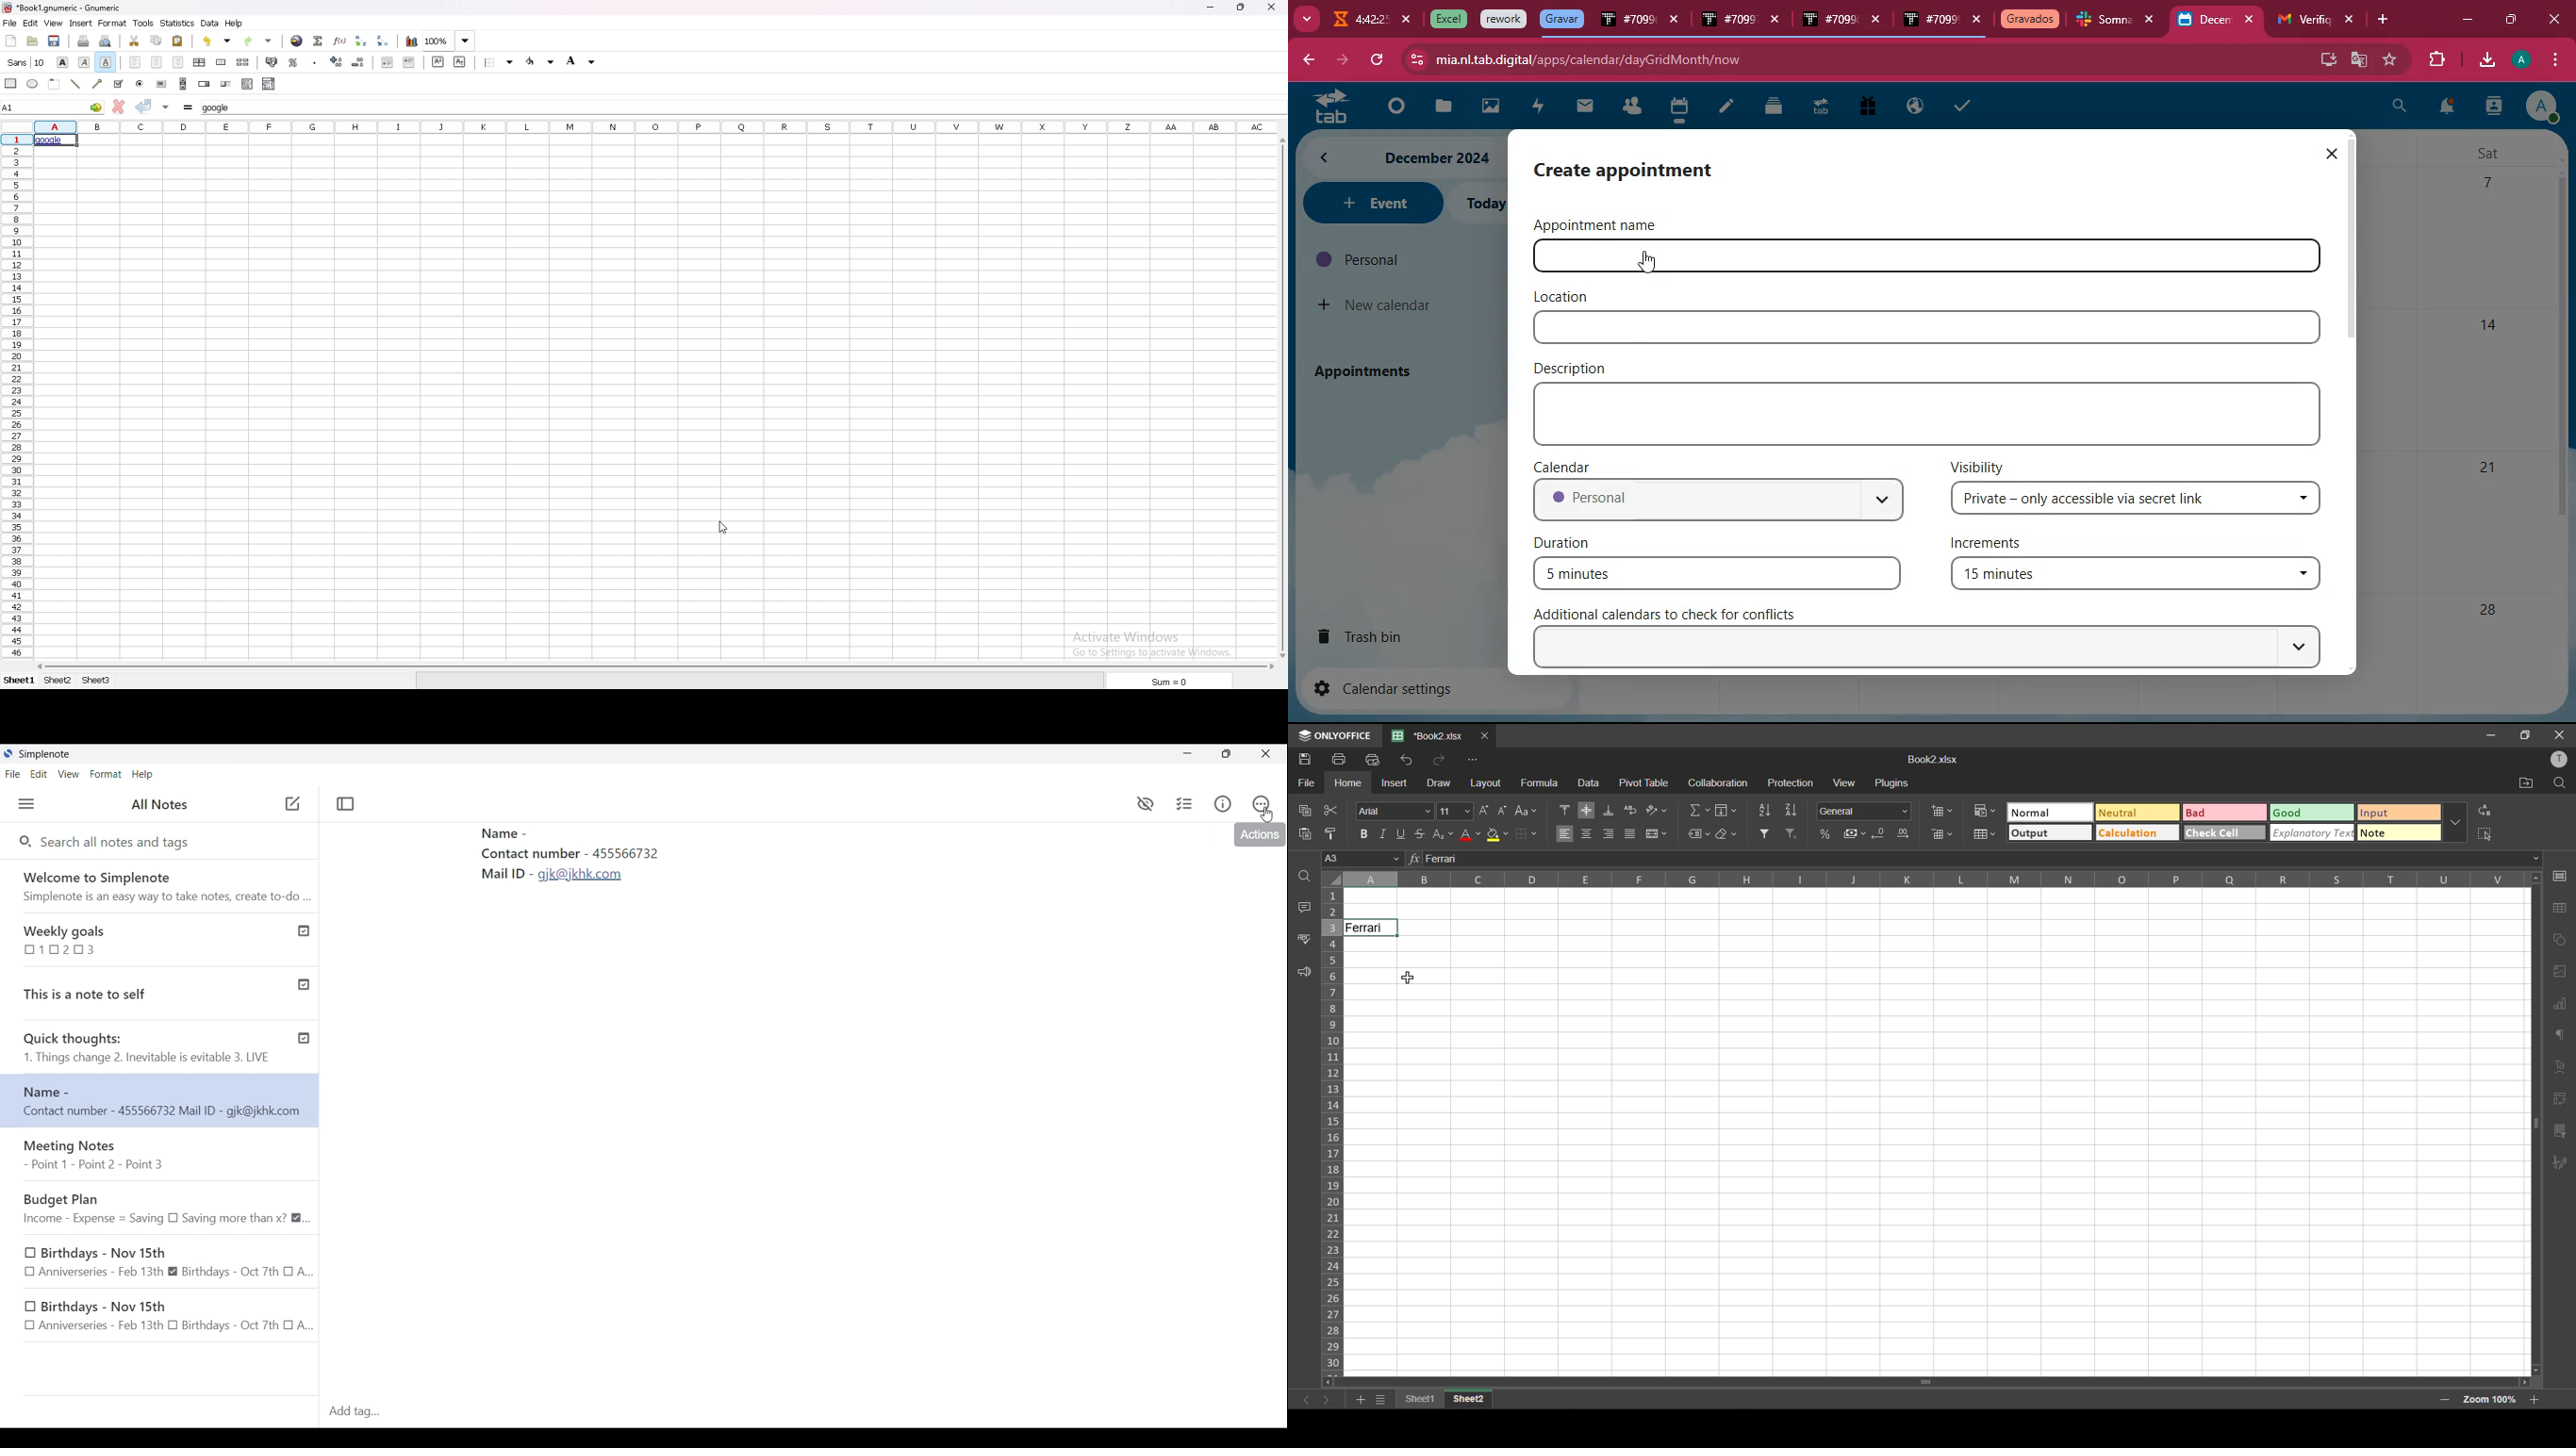 The image size is (2576, 1456). I want to click on underline, so click(107, 62).